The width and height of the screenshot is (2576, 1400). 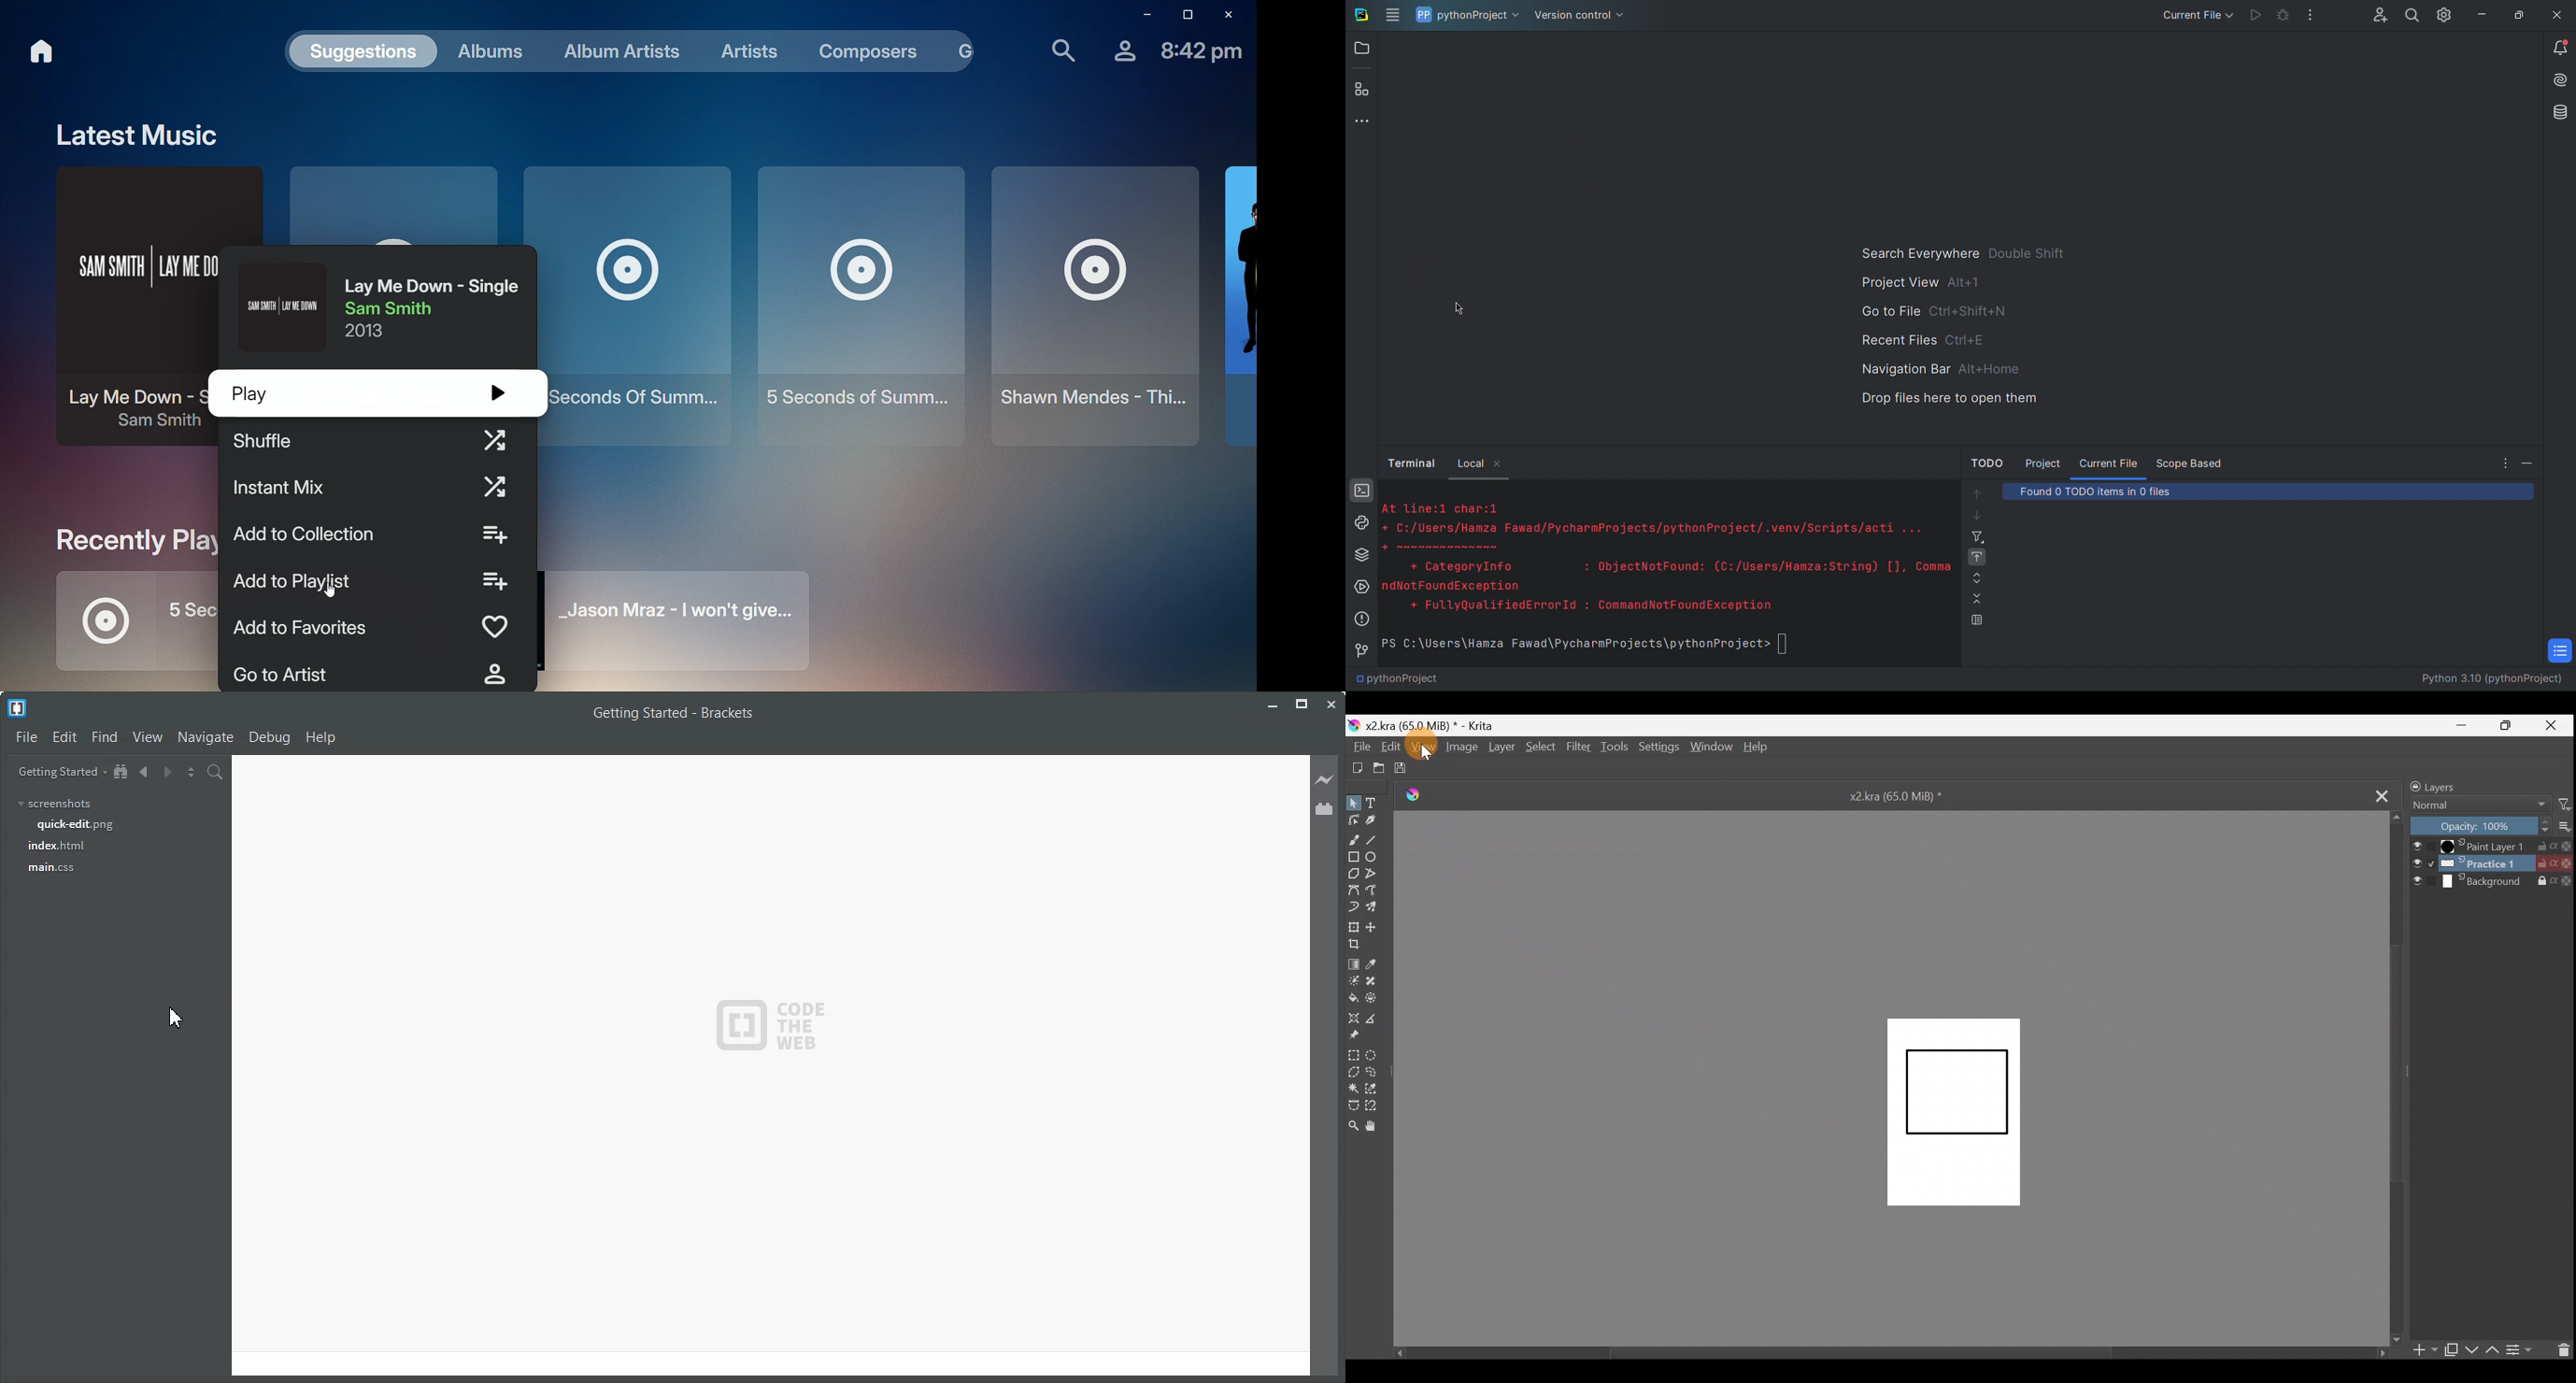 What do you see at coordinates (1433, 725) in the screenshot?
I see `x2.kra (65.0 MiB) * - Krita` at bounding box center [1433, 725].